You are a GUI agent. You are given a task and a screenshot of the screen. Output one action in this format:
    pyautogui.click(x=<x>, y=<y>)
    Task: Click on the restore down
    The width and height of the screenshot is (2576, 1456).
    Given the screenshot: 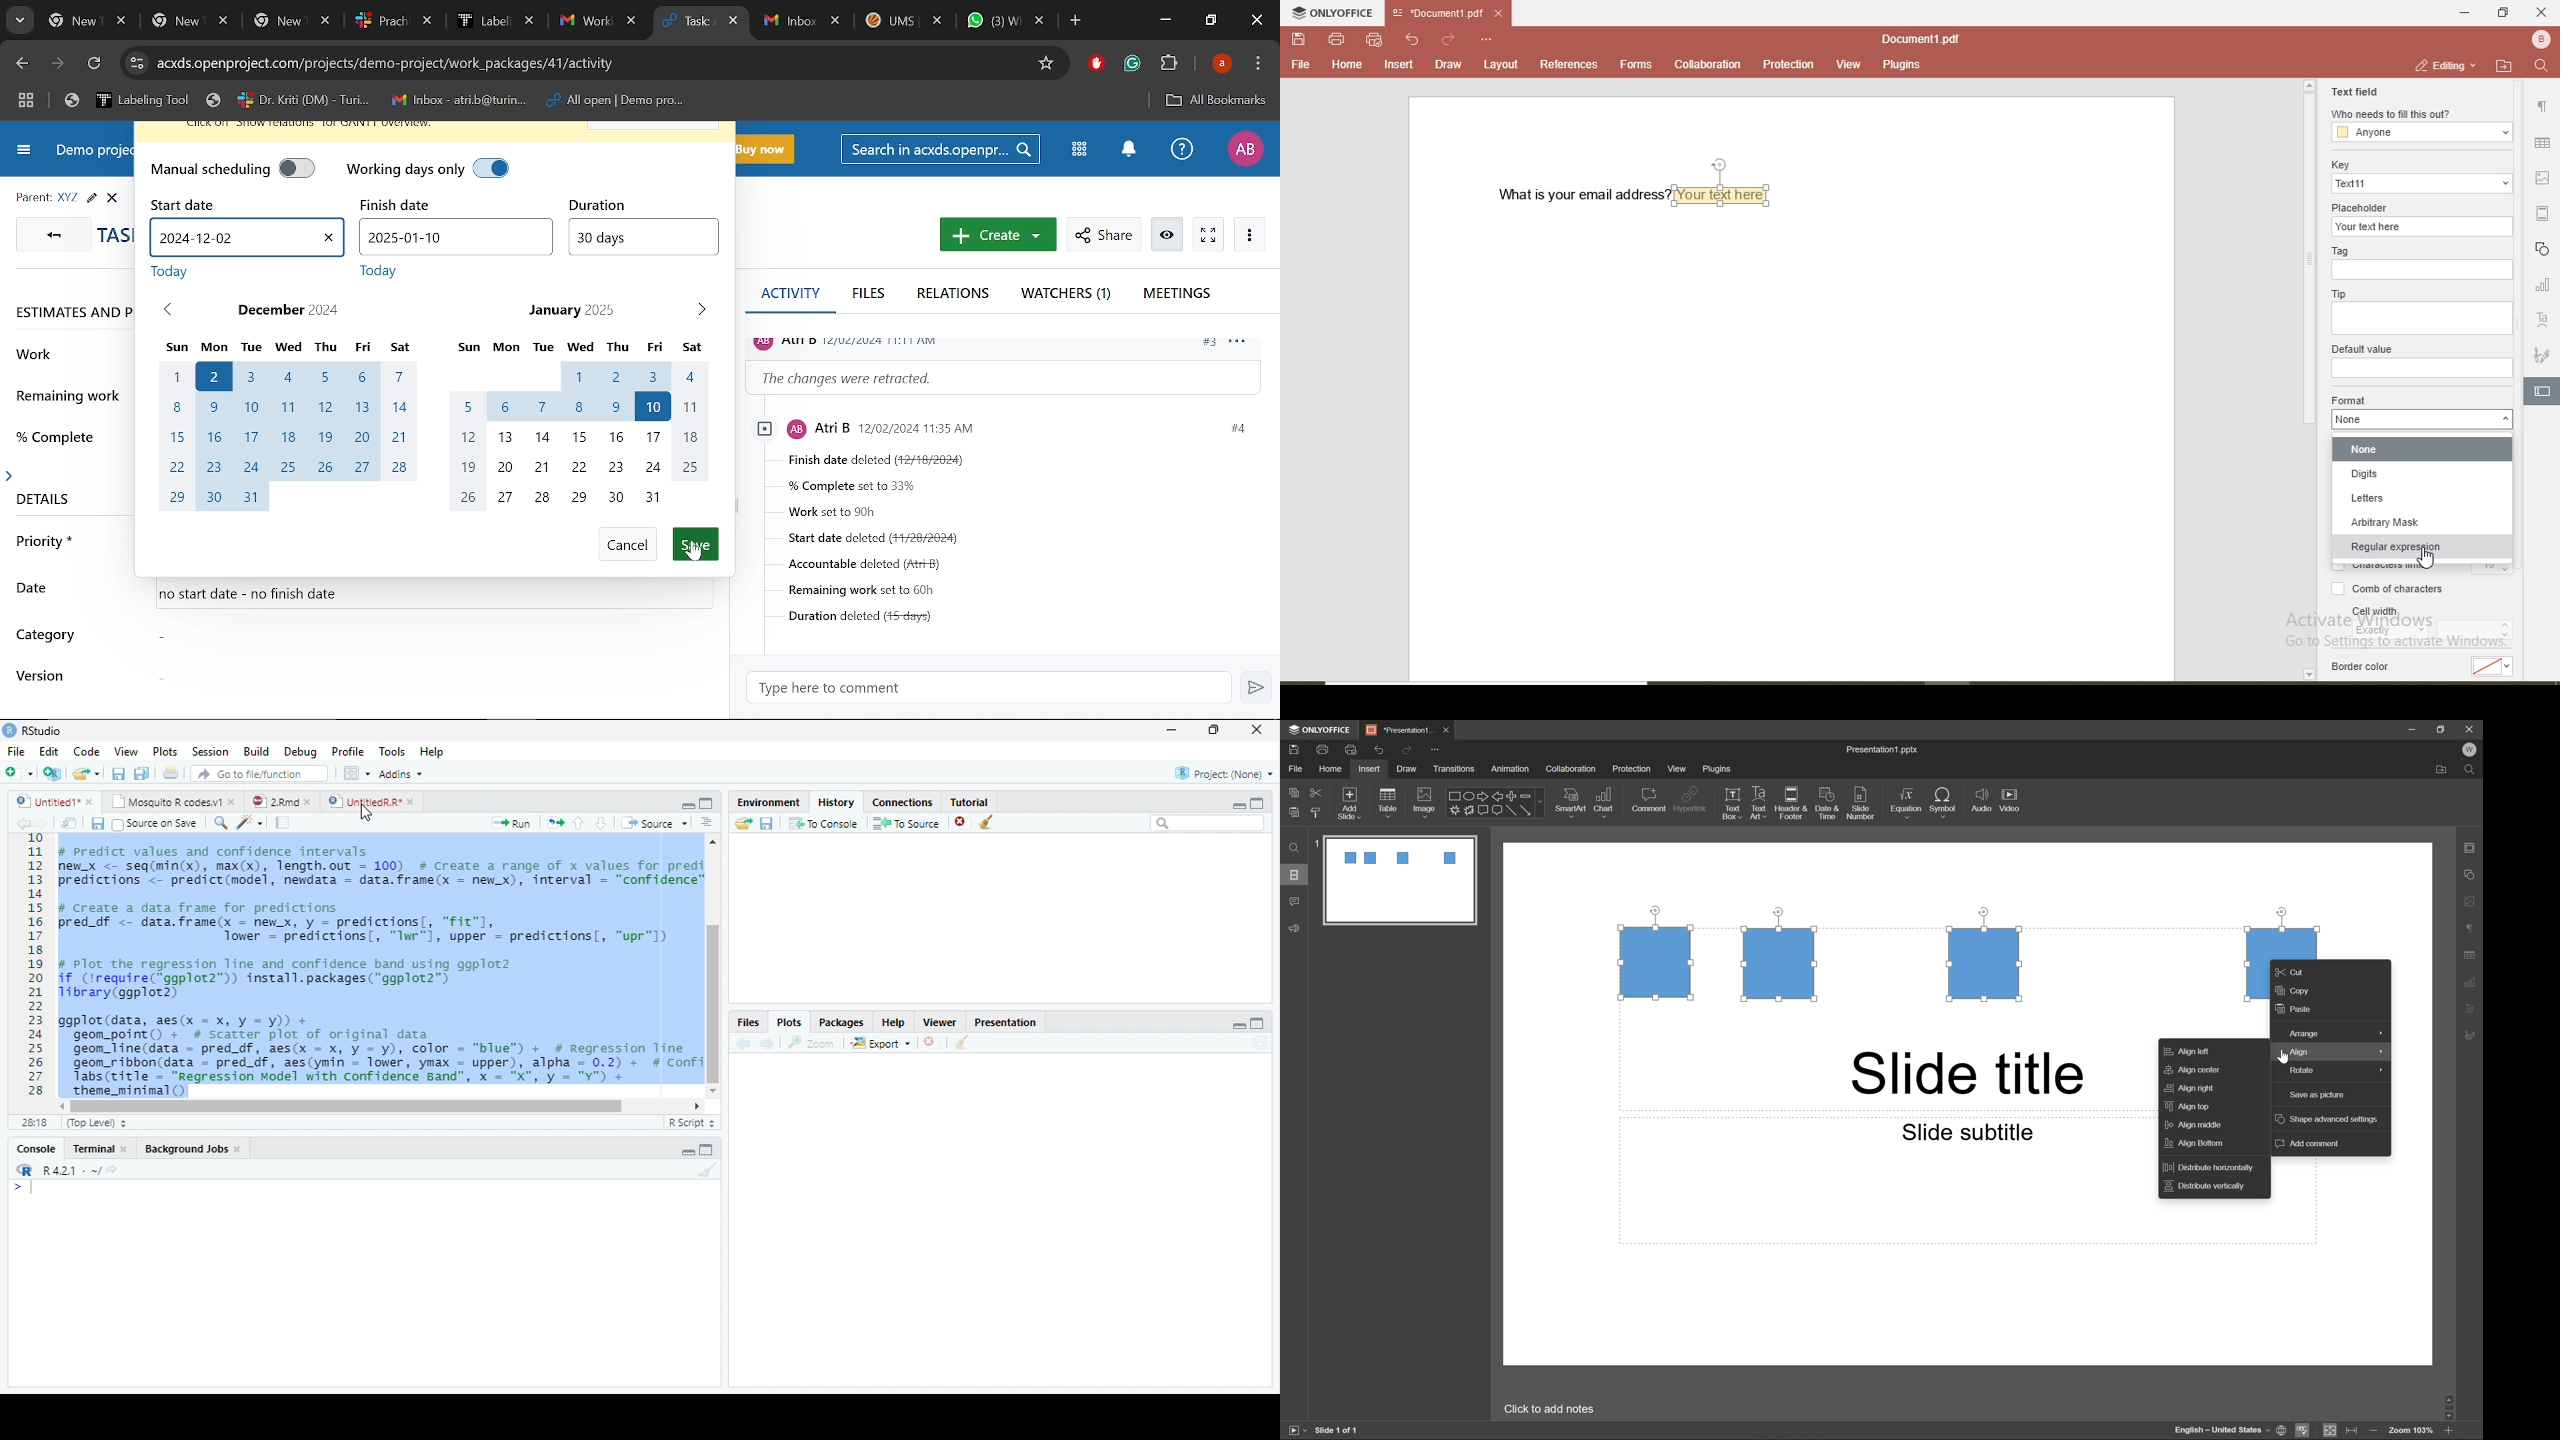 What is the action you would take?
    pyautogui.click(x=2443, y=727)
    